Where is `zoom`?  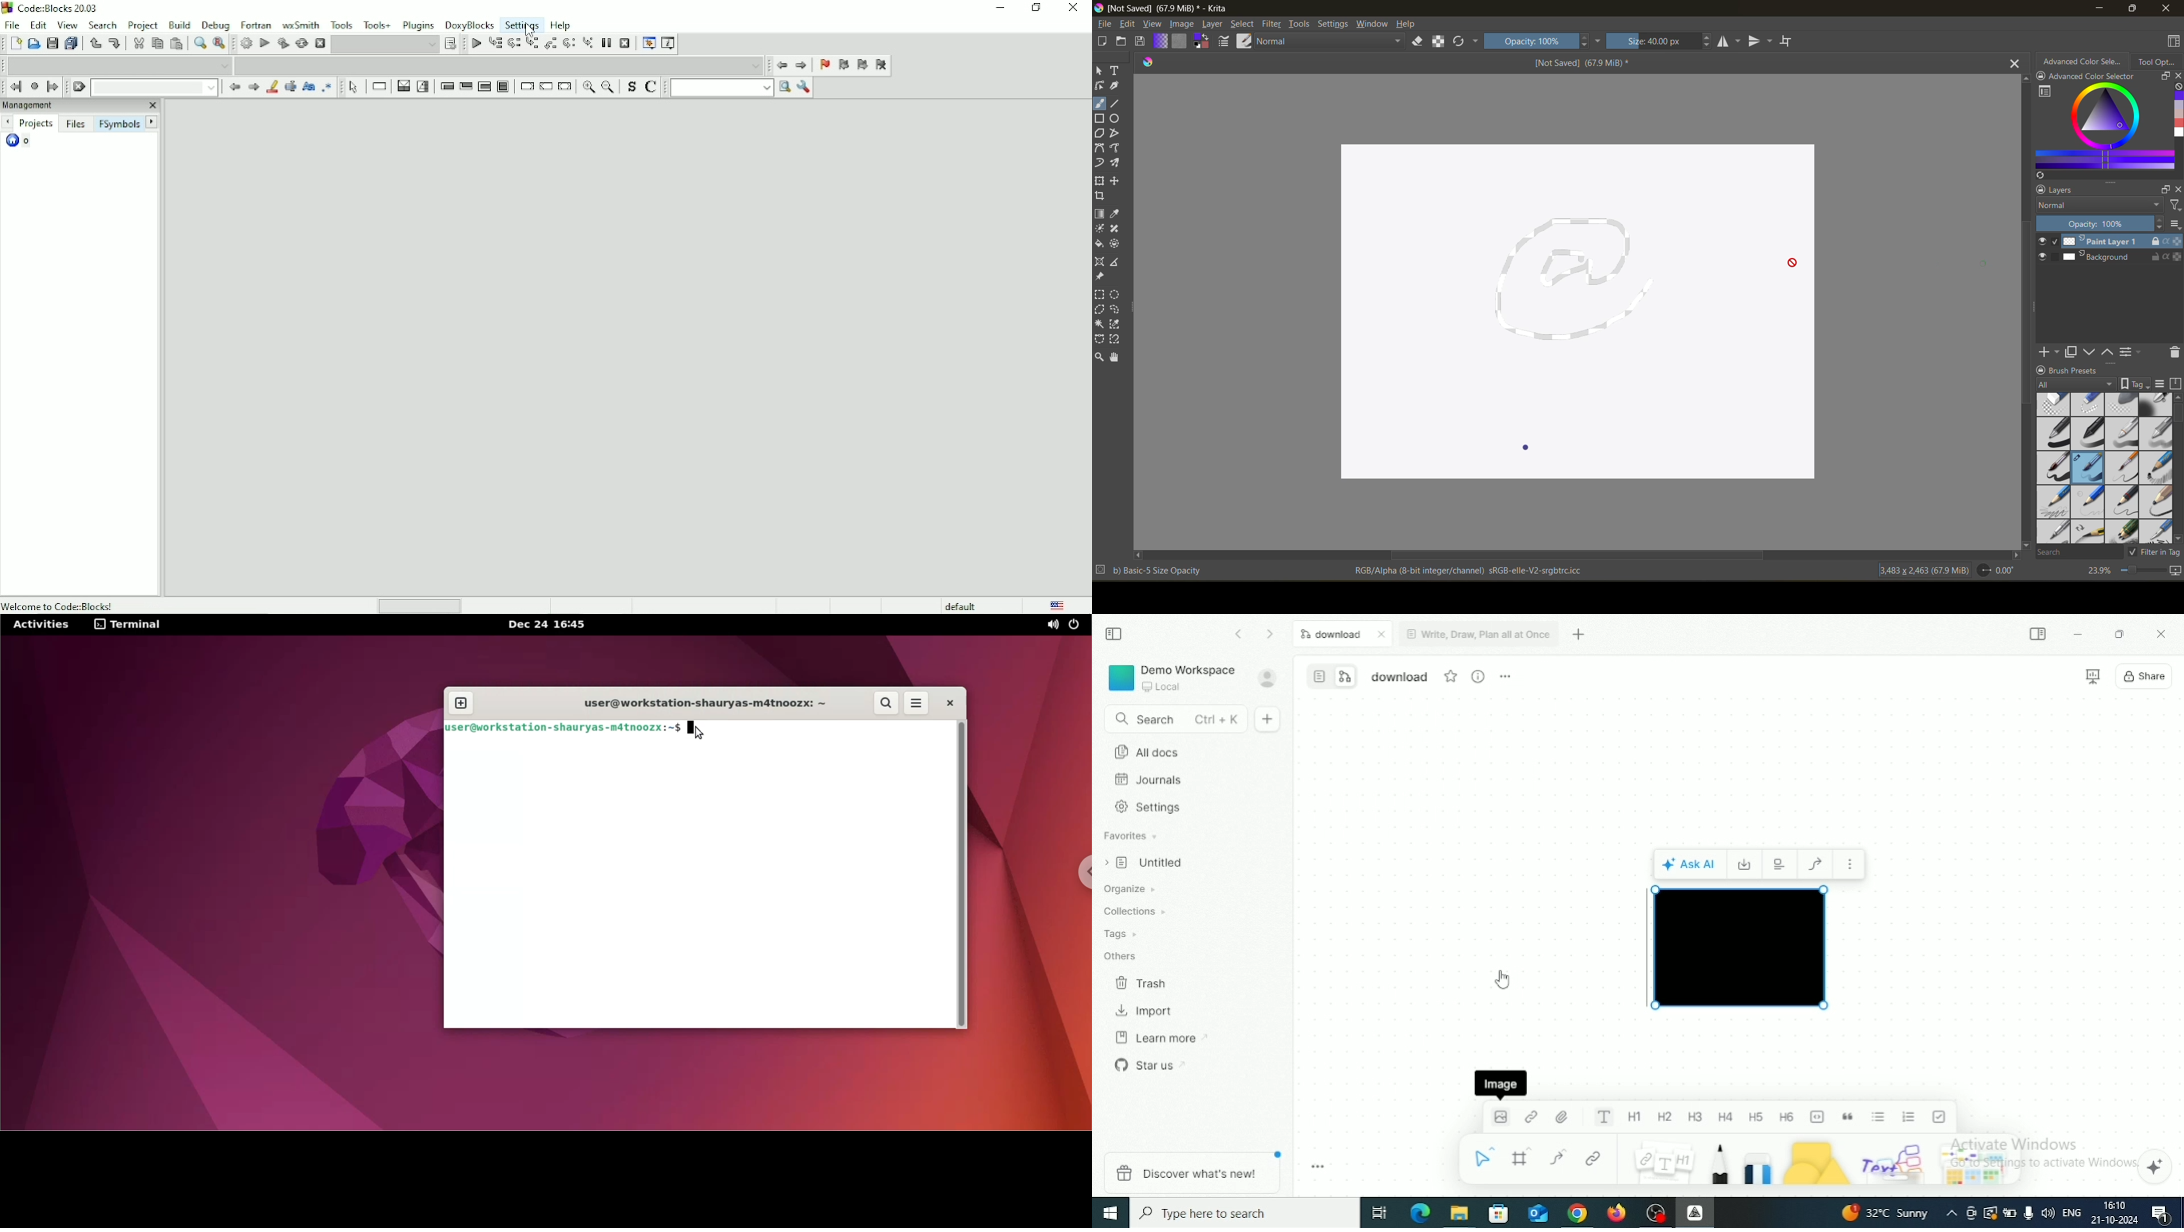
zoom is located at coordinates (2150, 572).